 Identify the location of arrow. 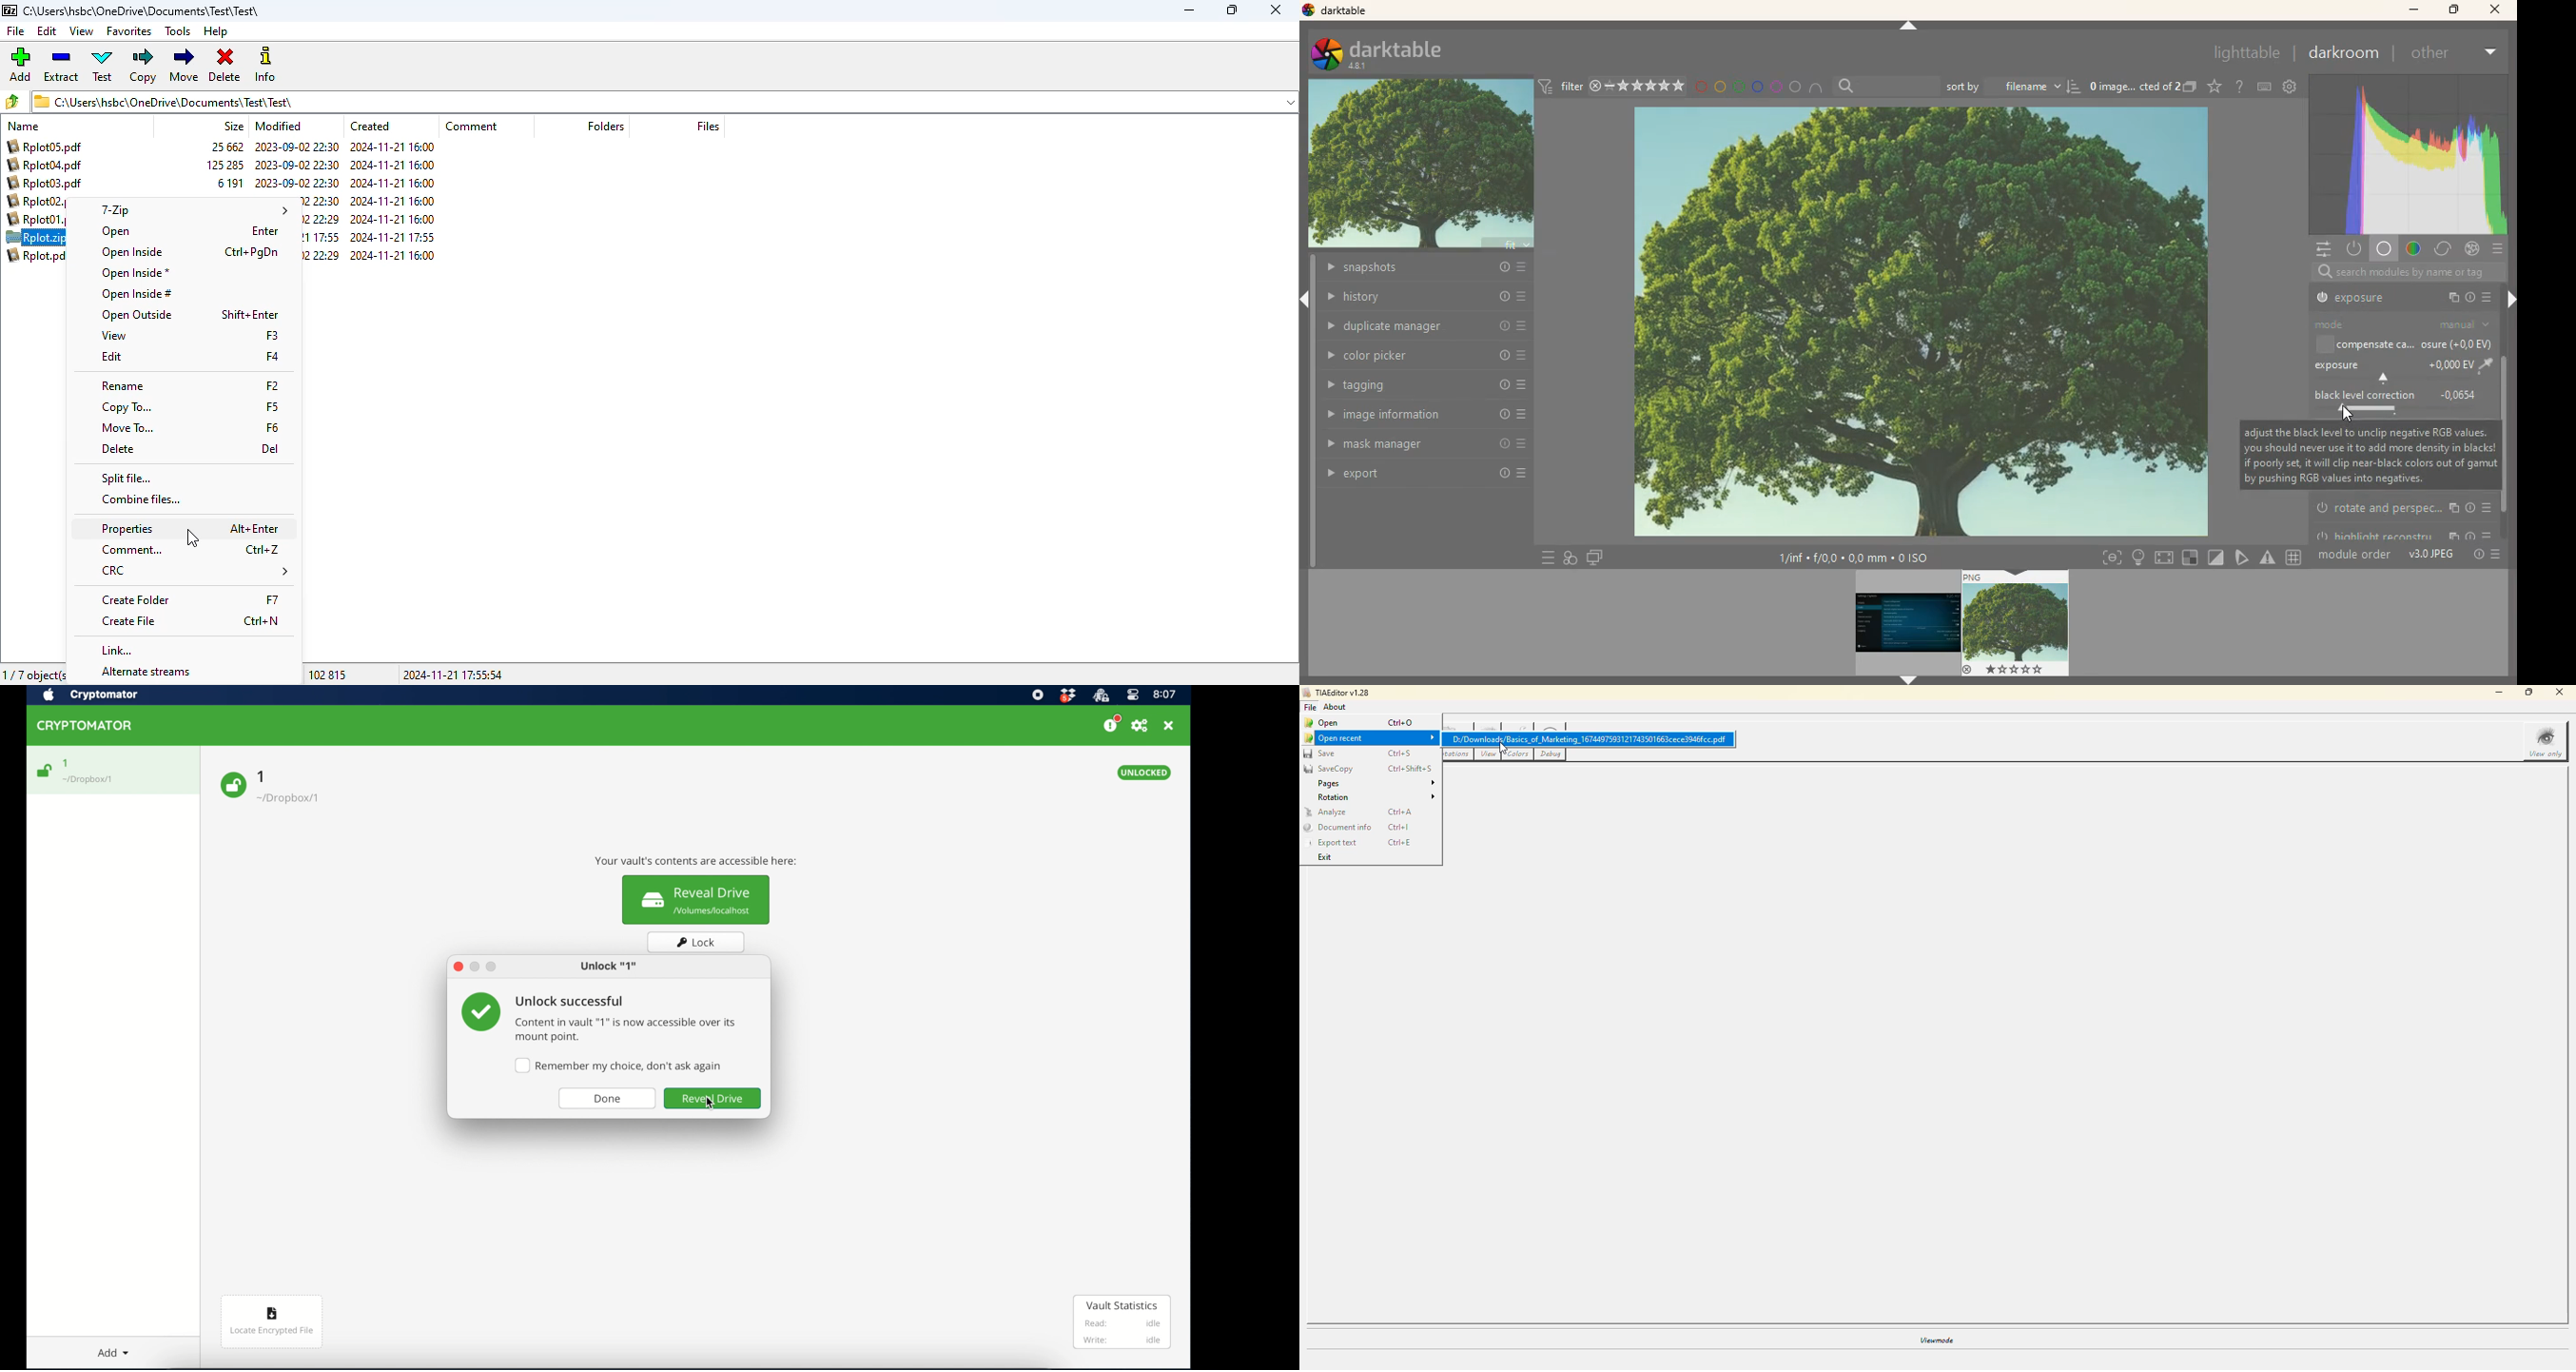
(1909, 26).